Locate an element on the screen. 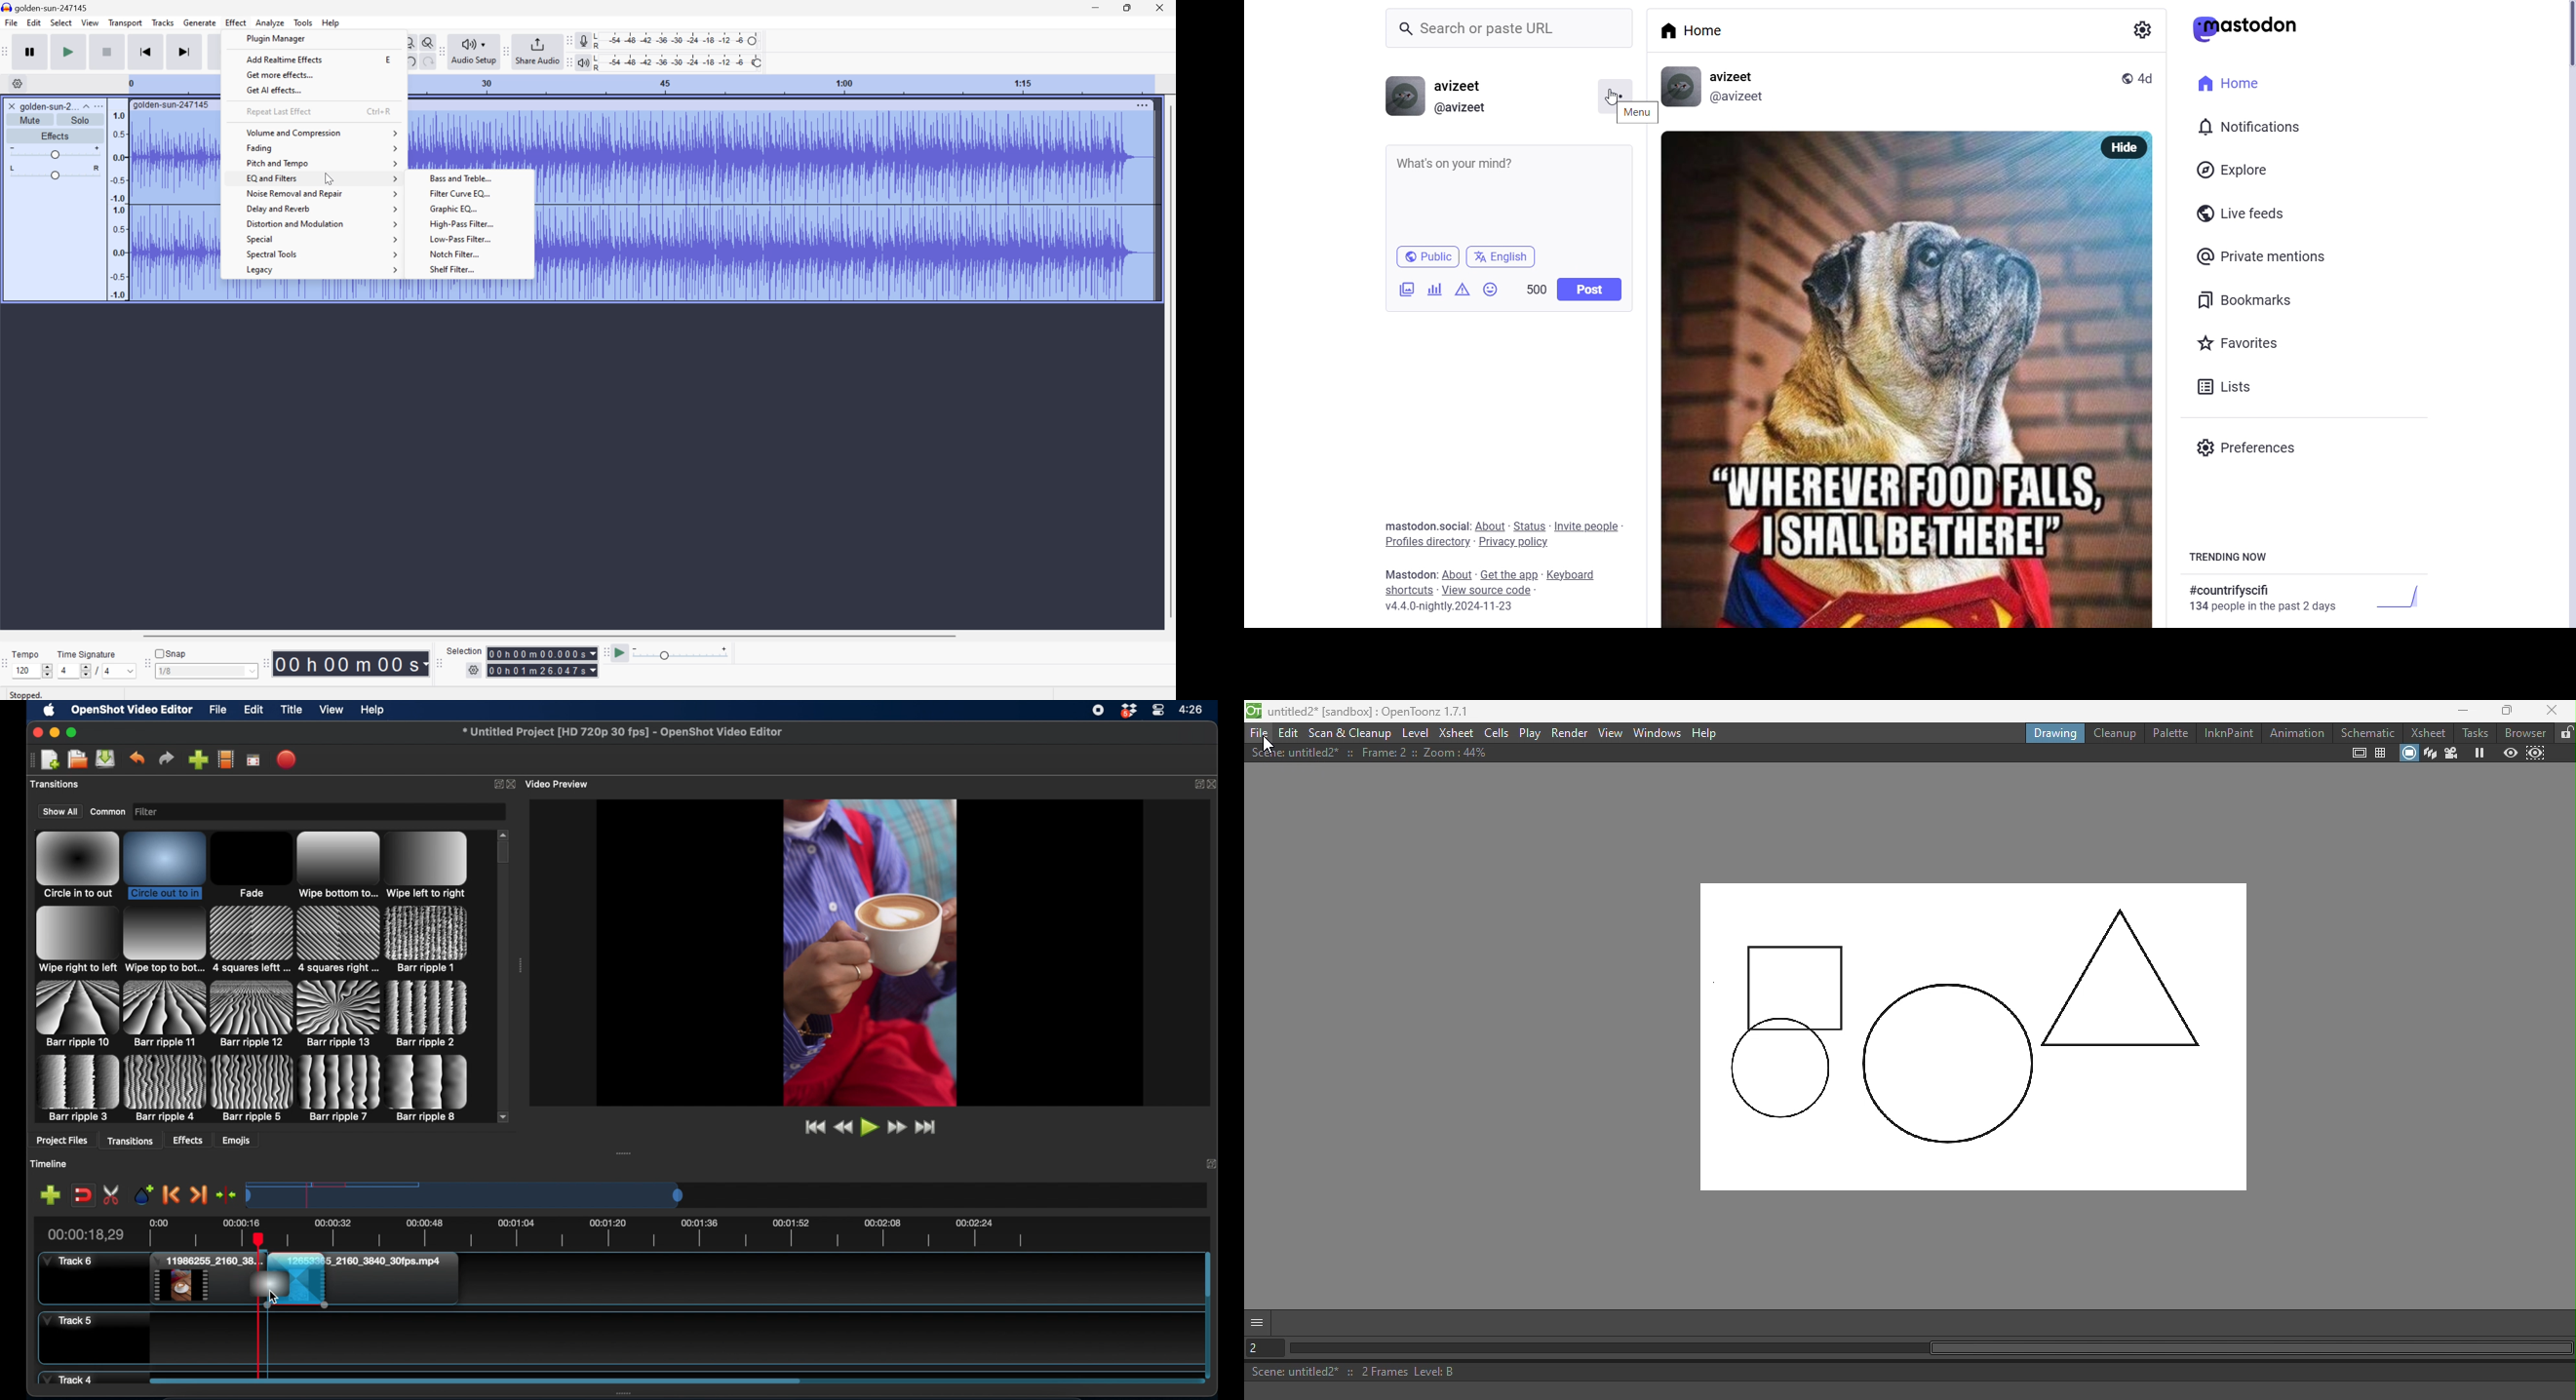 Image resolution: width=2576 pixels, height=1400 pixels. enable razor is located at coordinates (113, 1195).